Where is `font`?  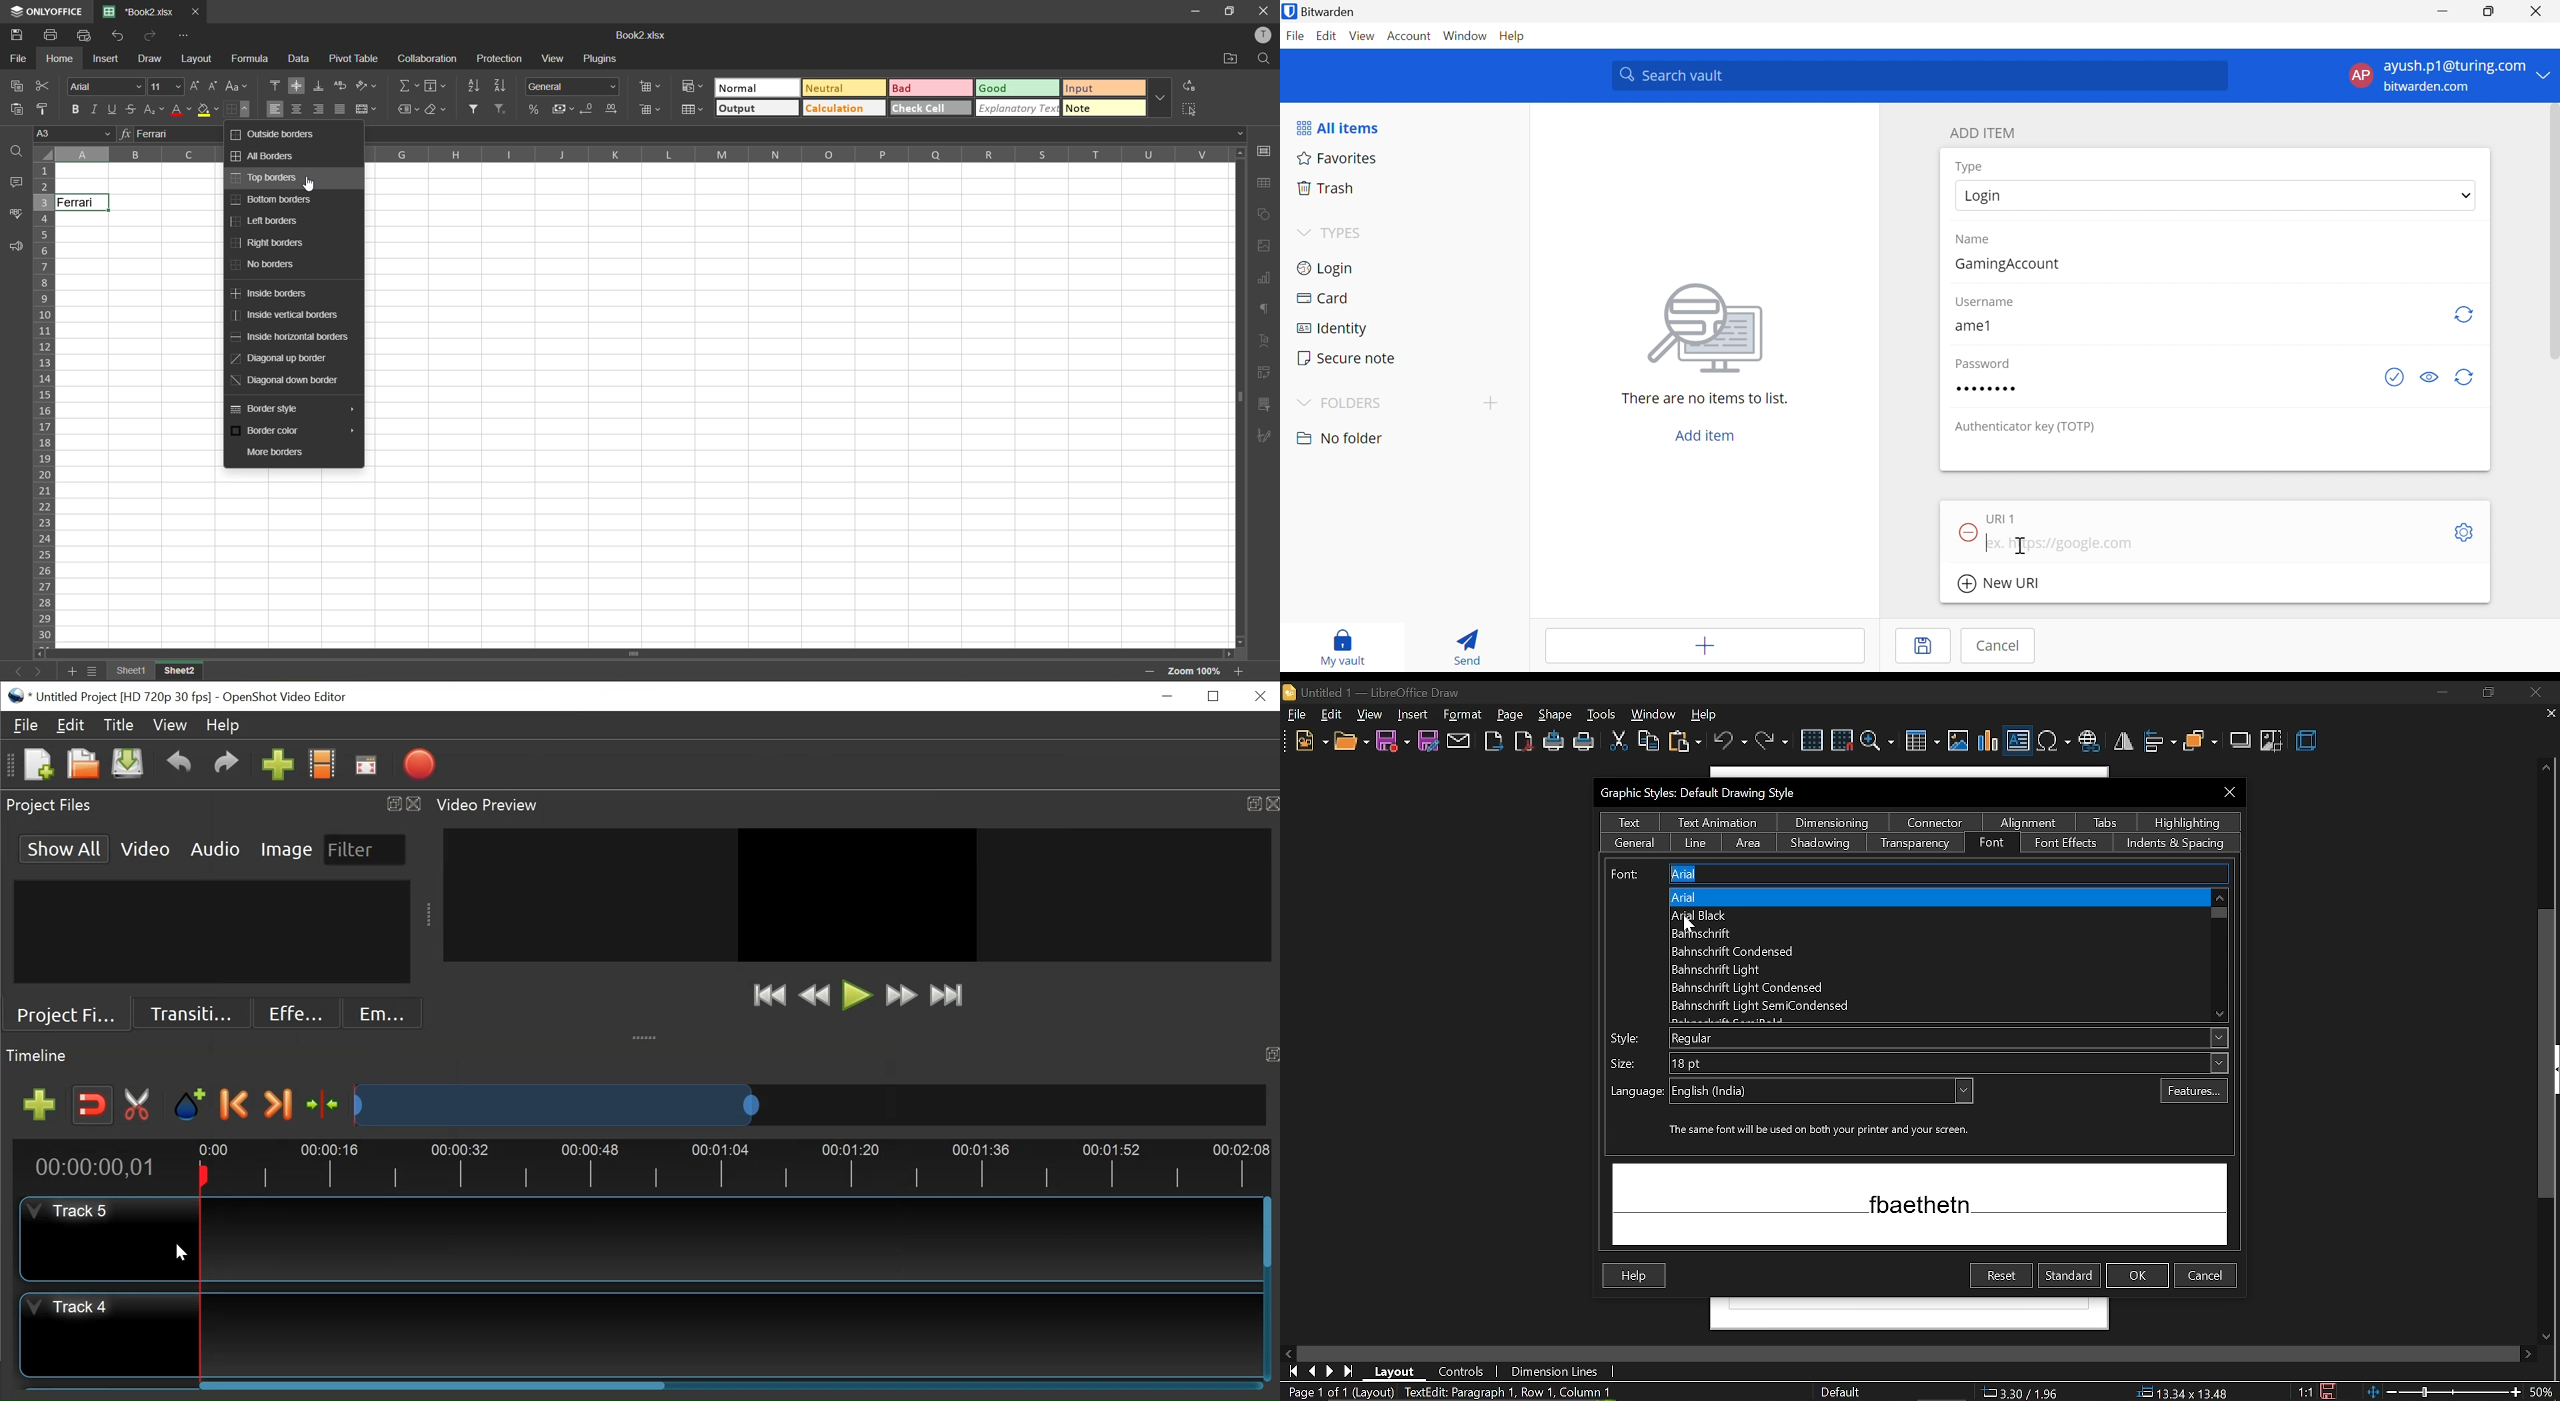
font is located at coordinates (1992, 844).